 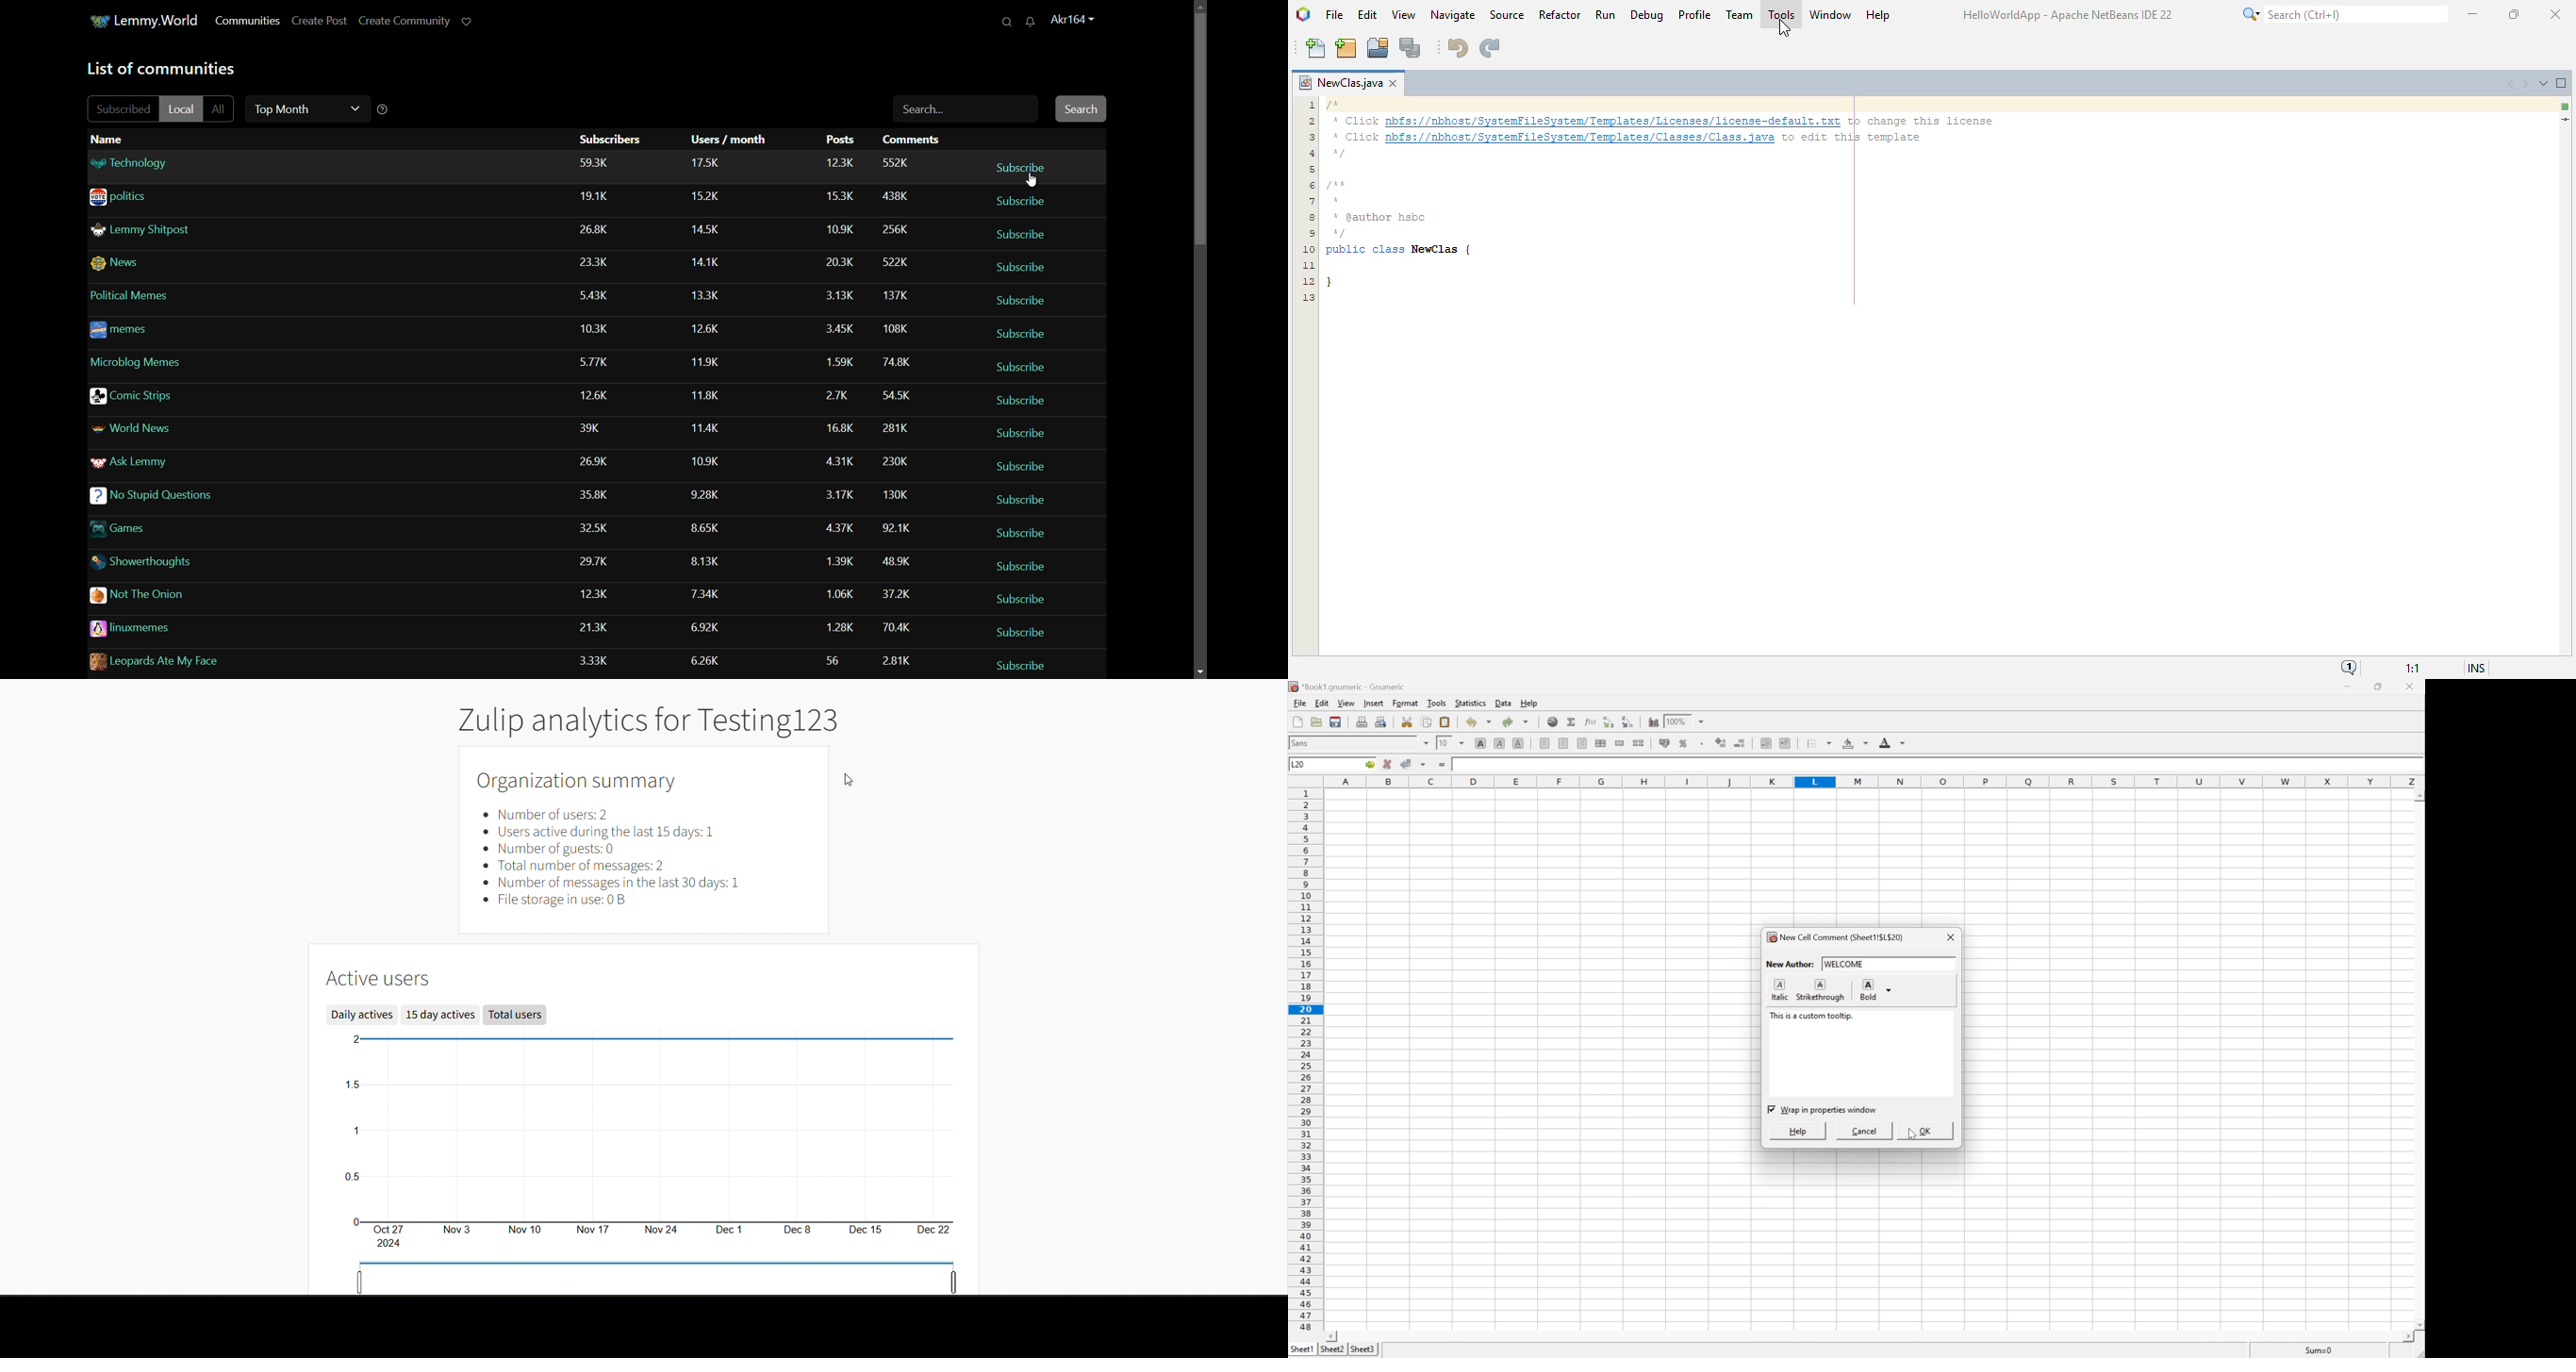 What do you see at coordinates (1022, 661) in the screenshot?
I see `subscribe/unsubscribe` at bounding box center [1022, 661].